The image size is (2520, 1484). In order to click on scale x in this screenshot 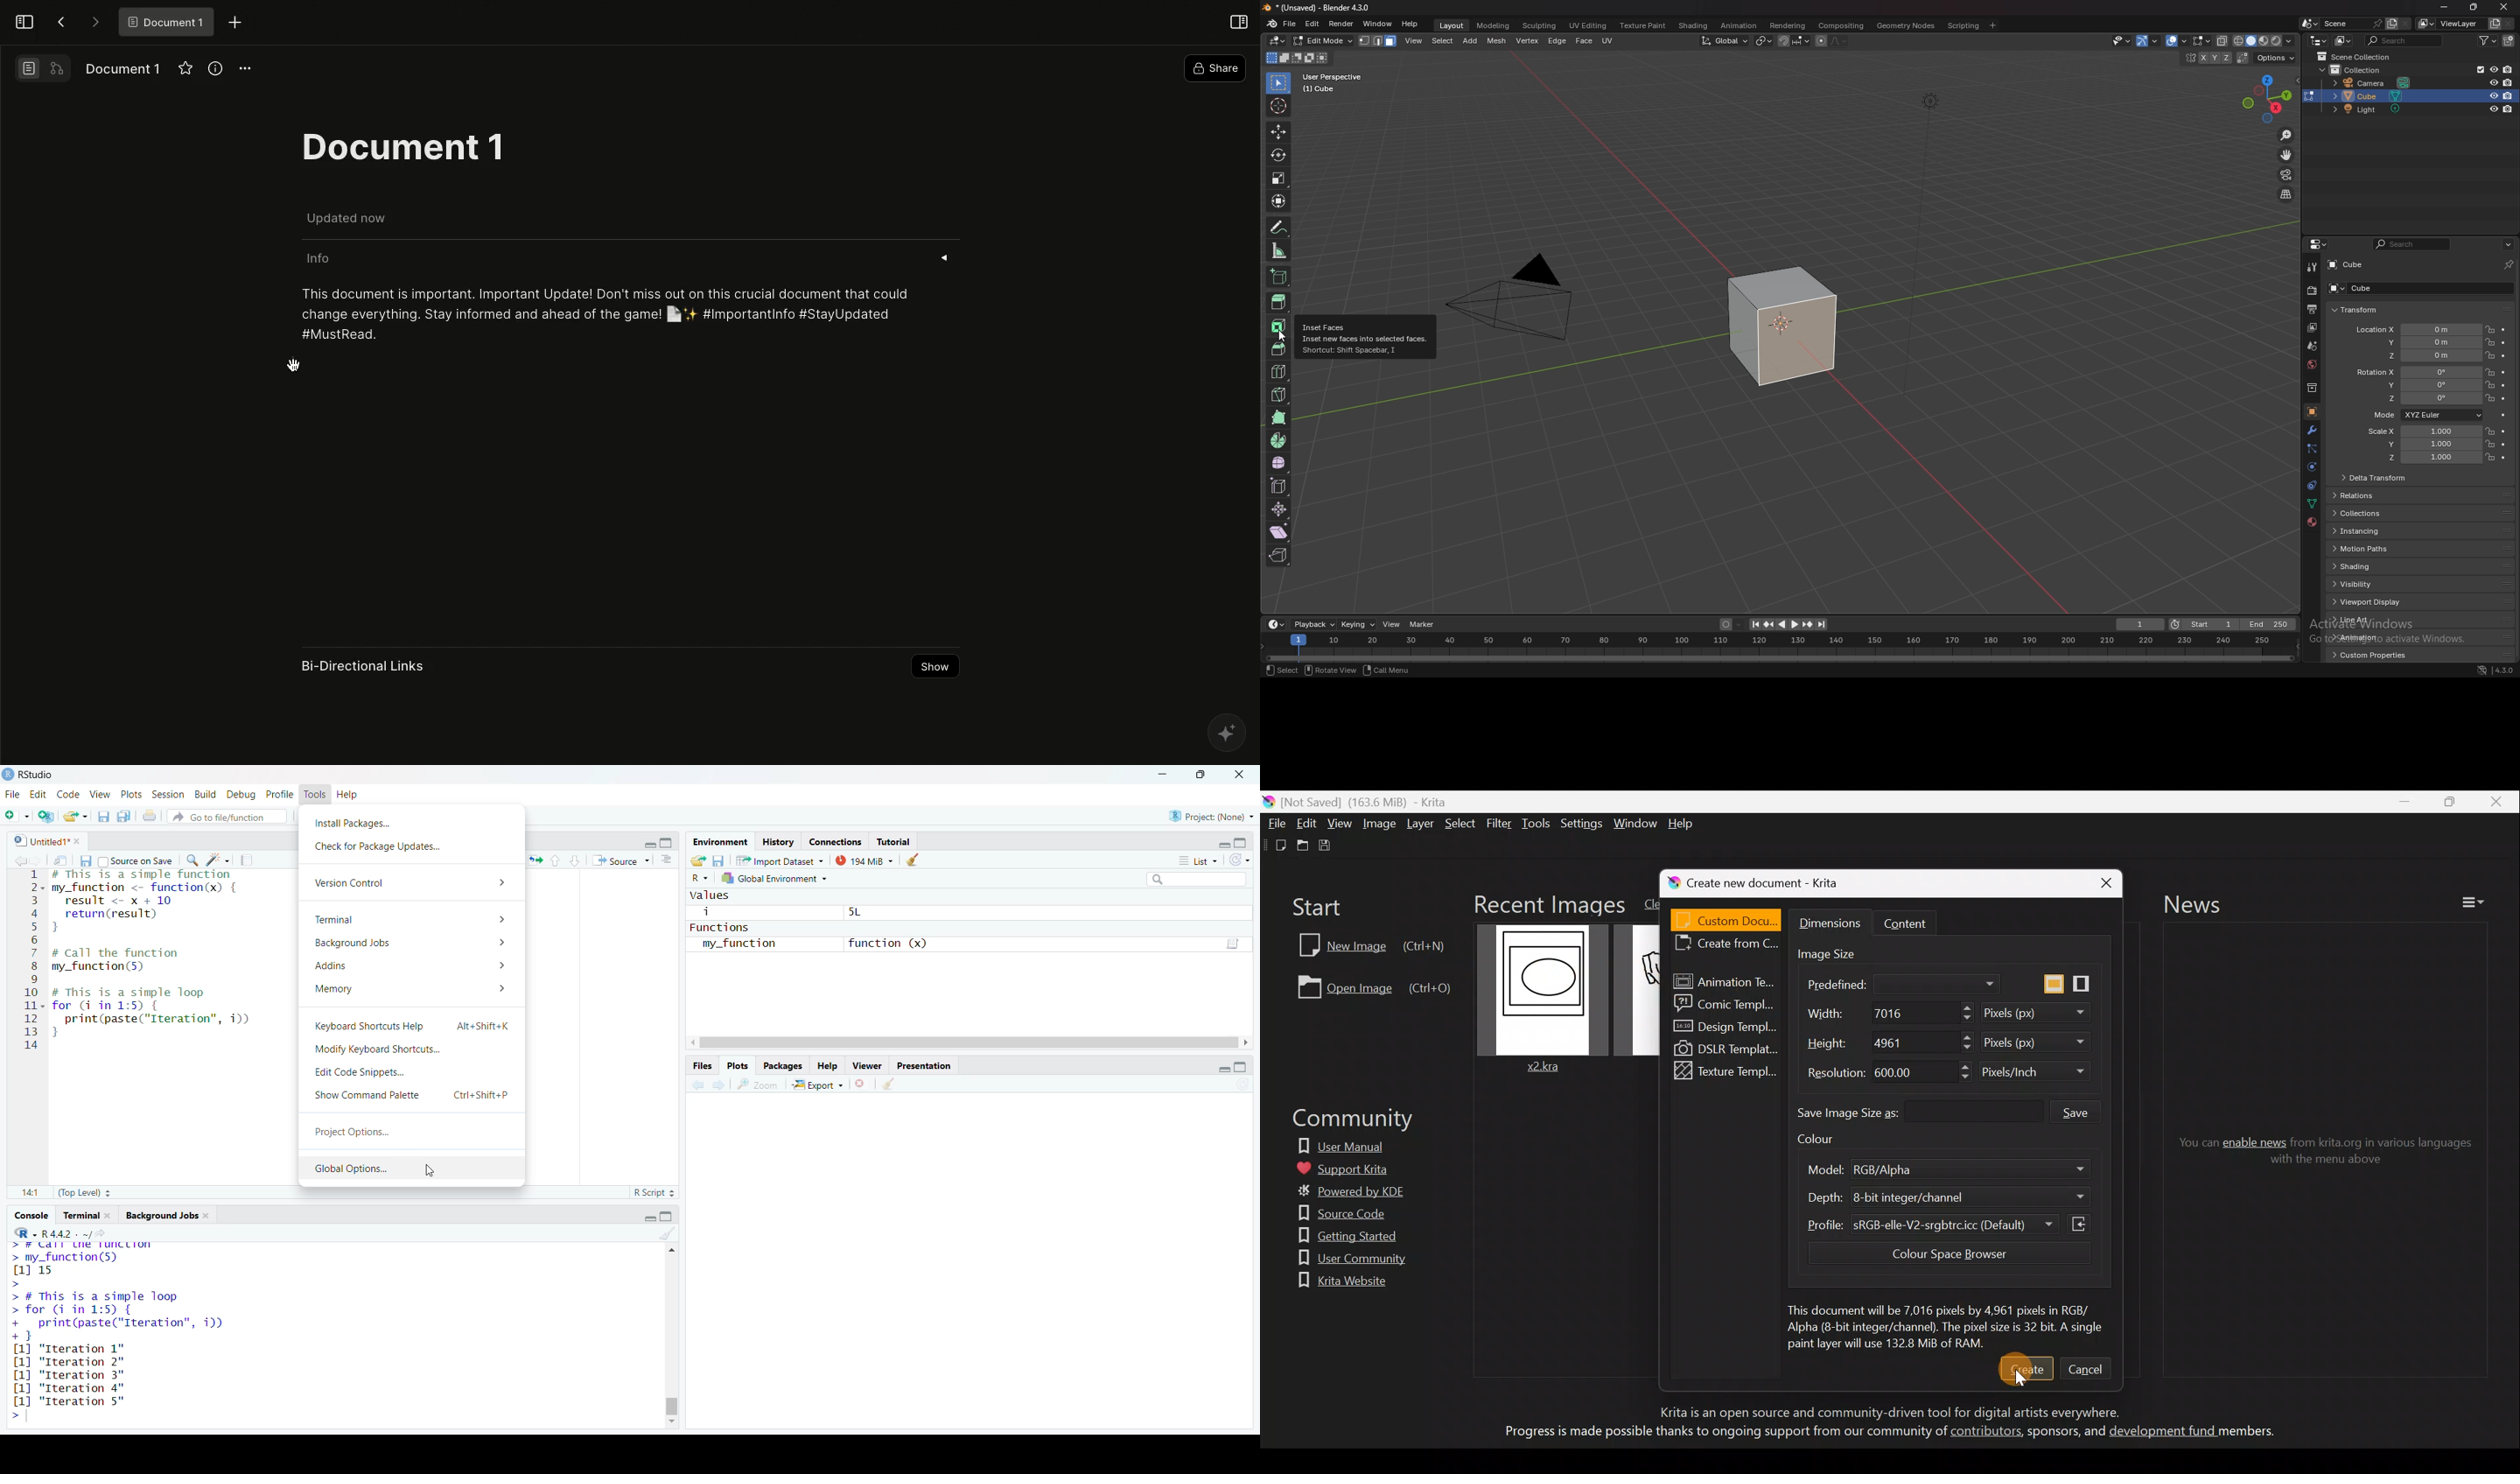, I will do `click(2420, 431)`.